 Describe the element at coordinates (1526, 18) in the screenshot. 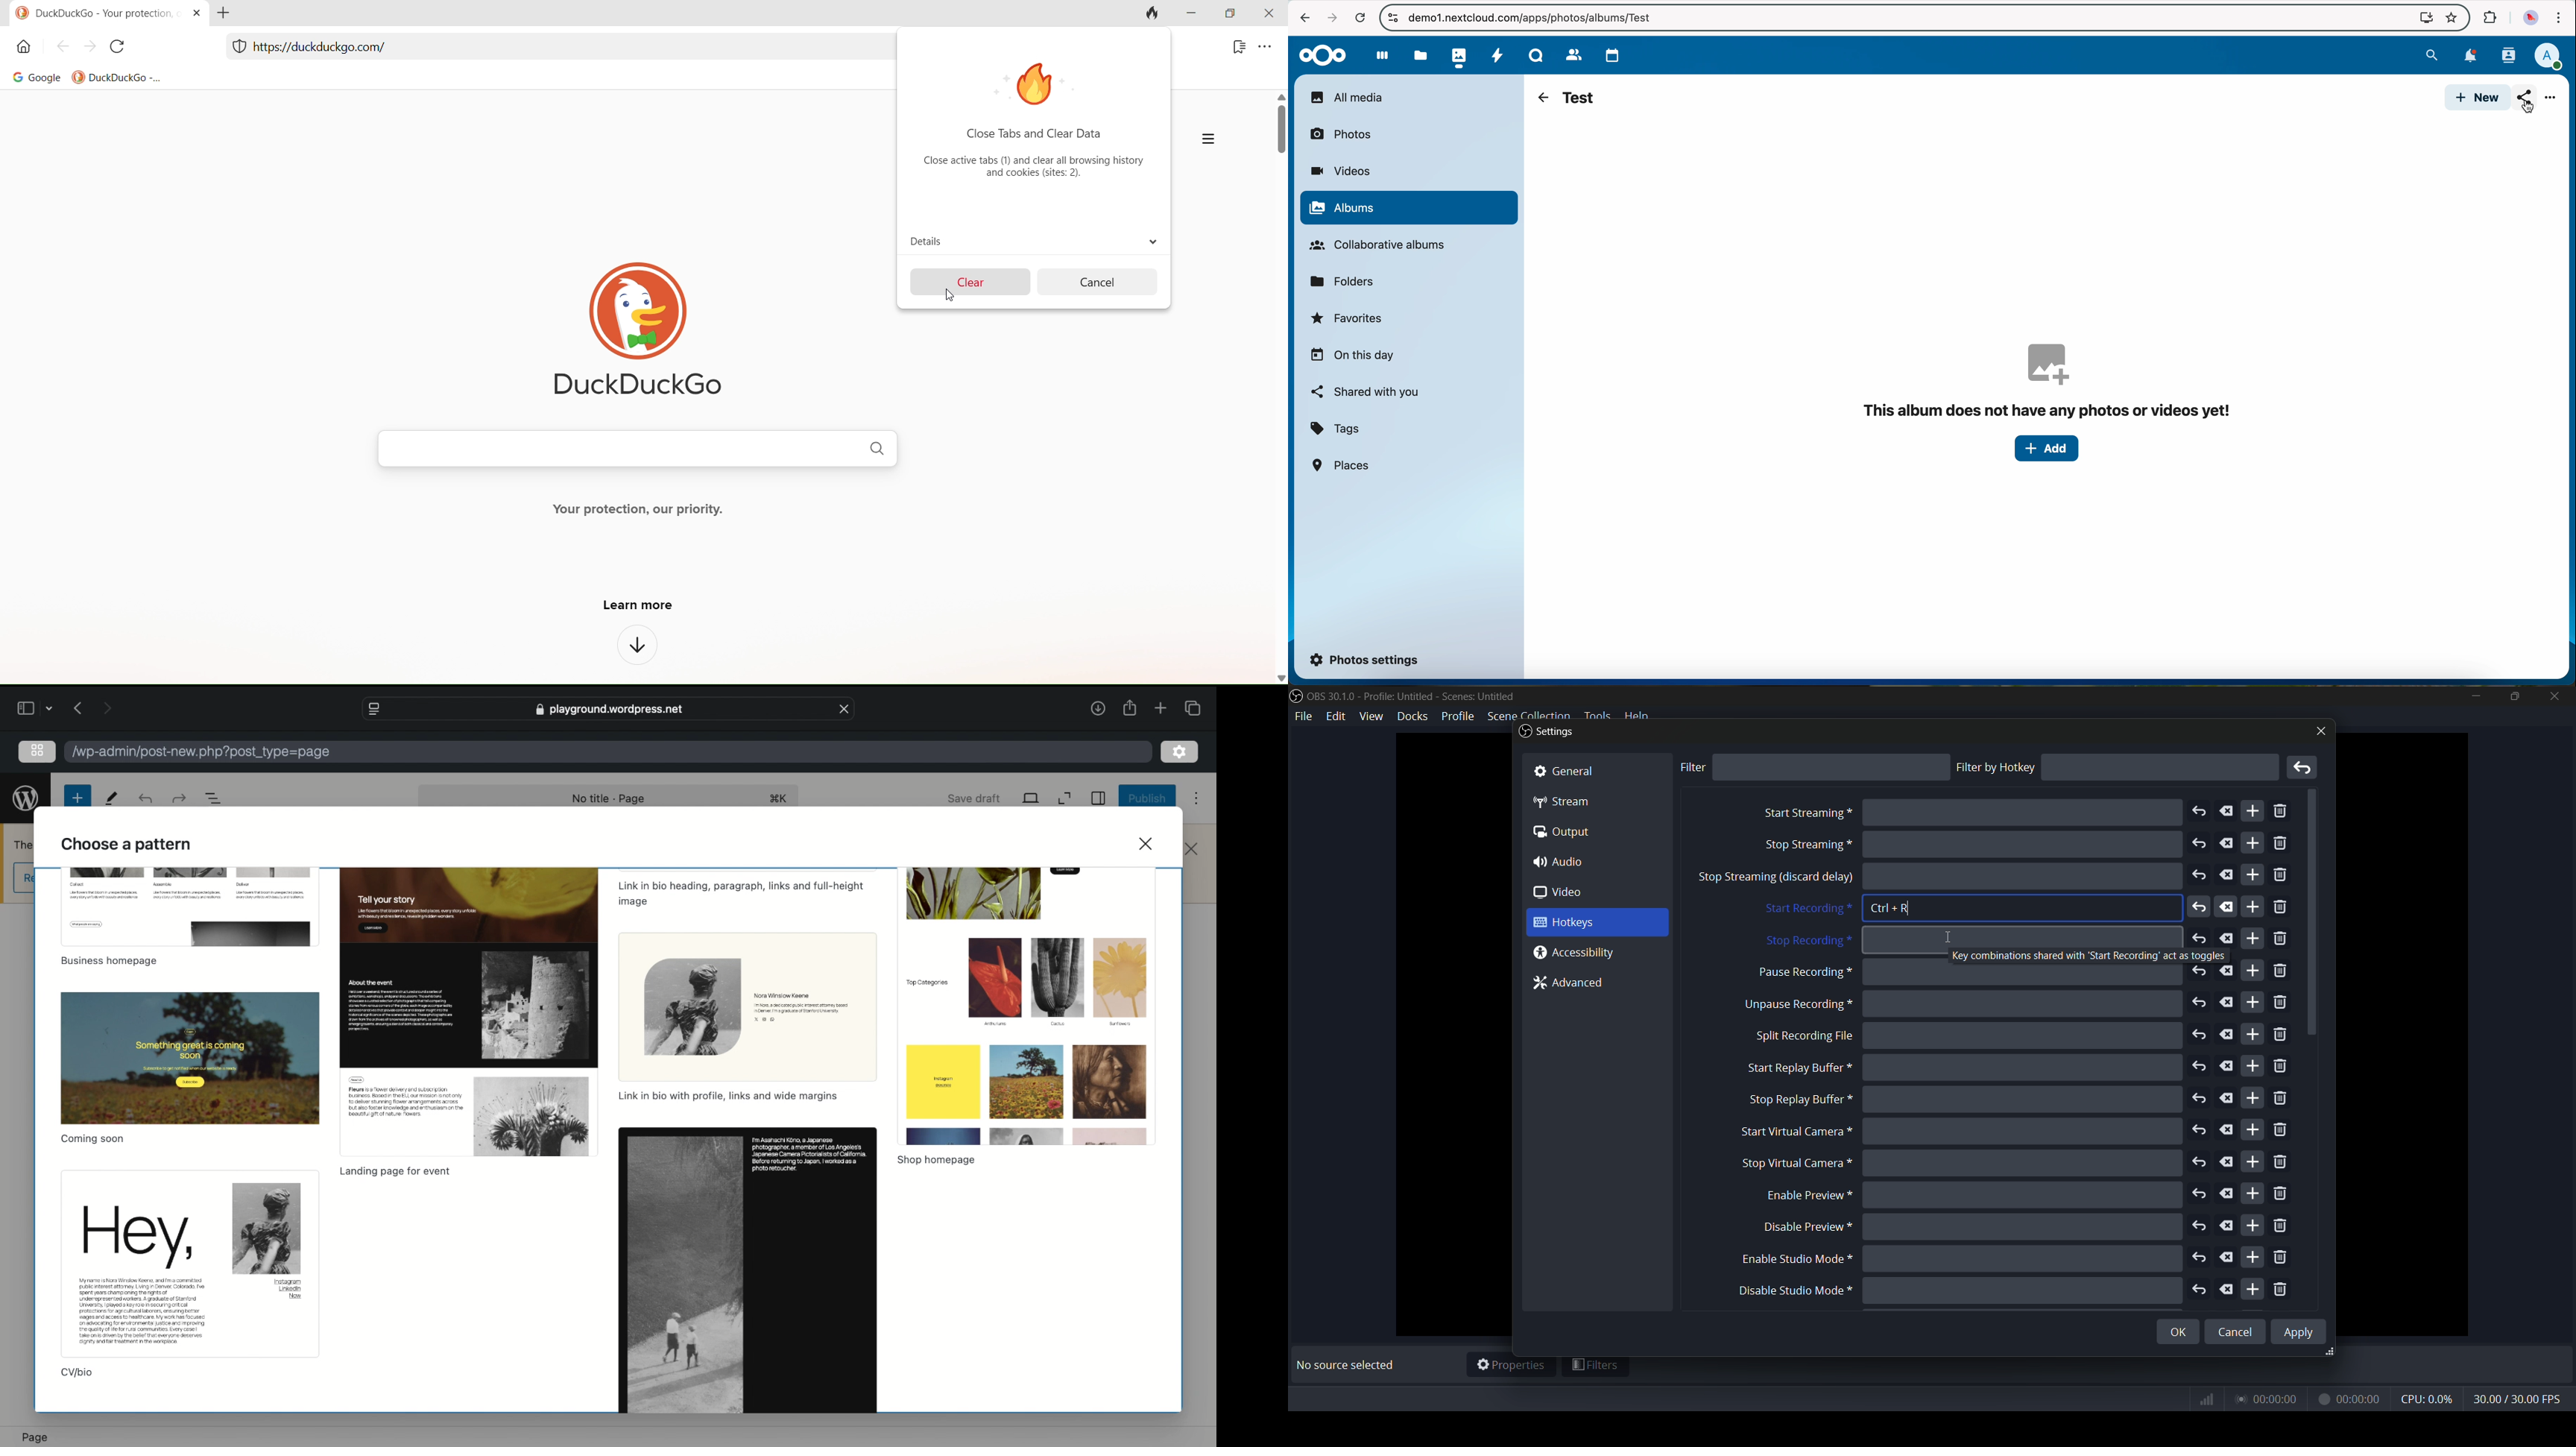

I see `url` at that location.